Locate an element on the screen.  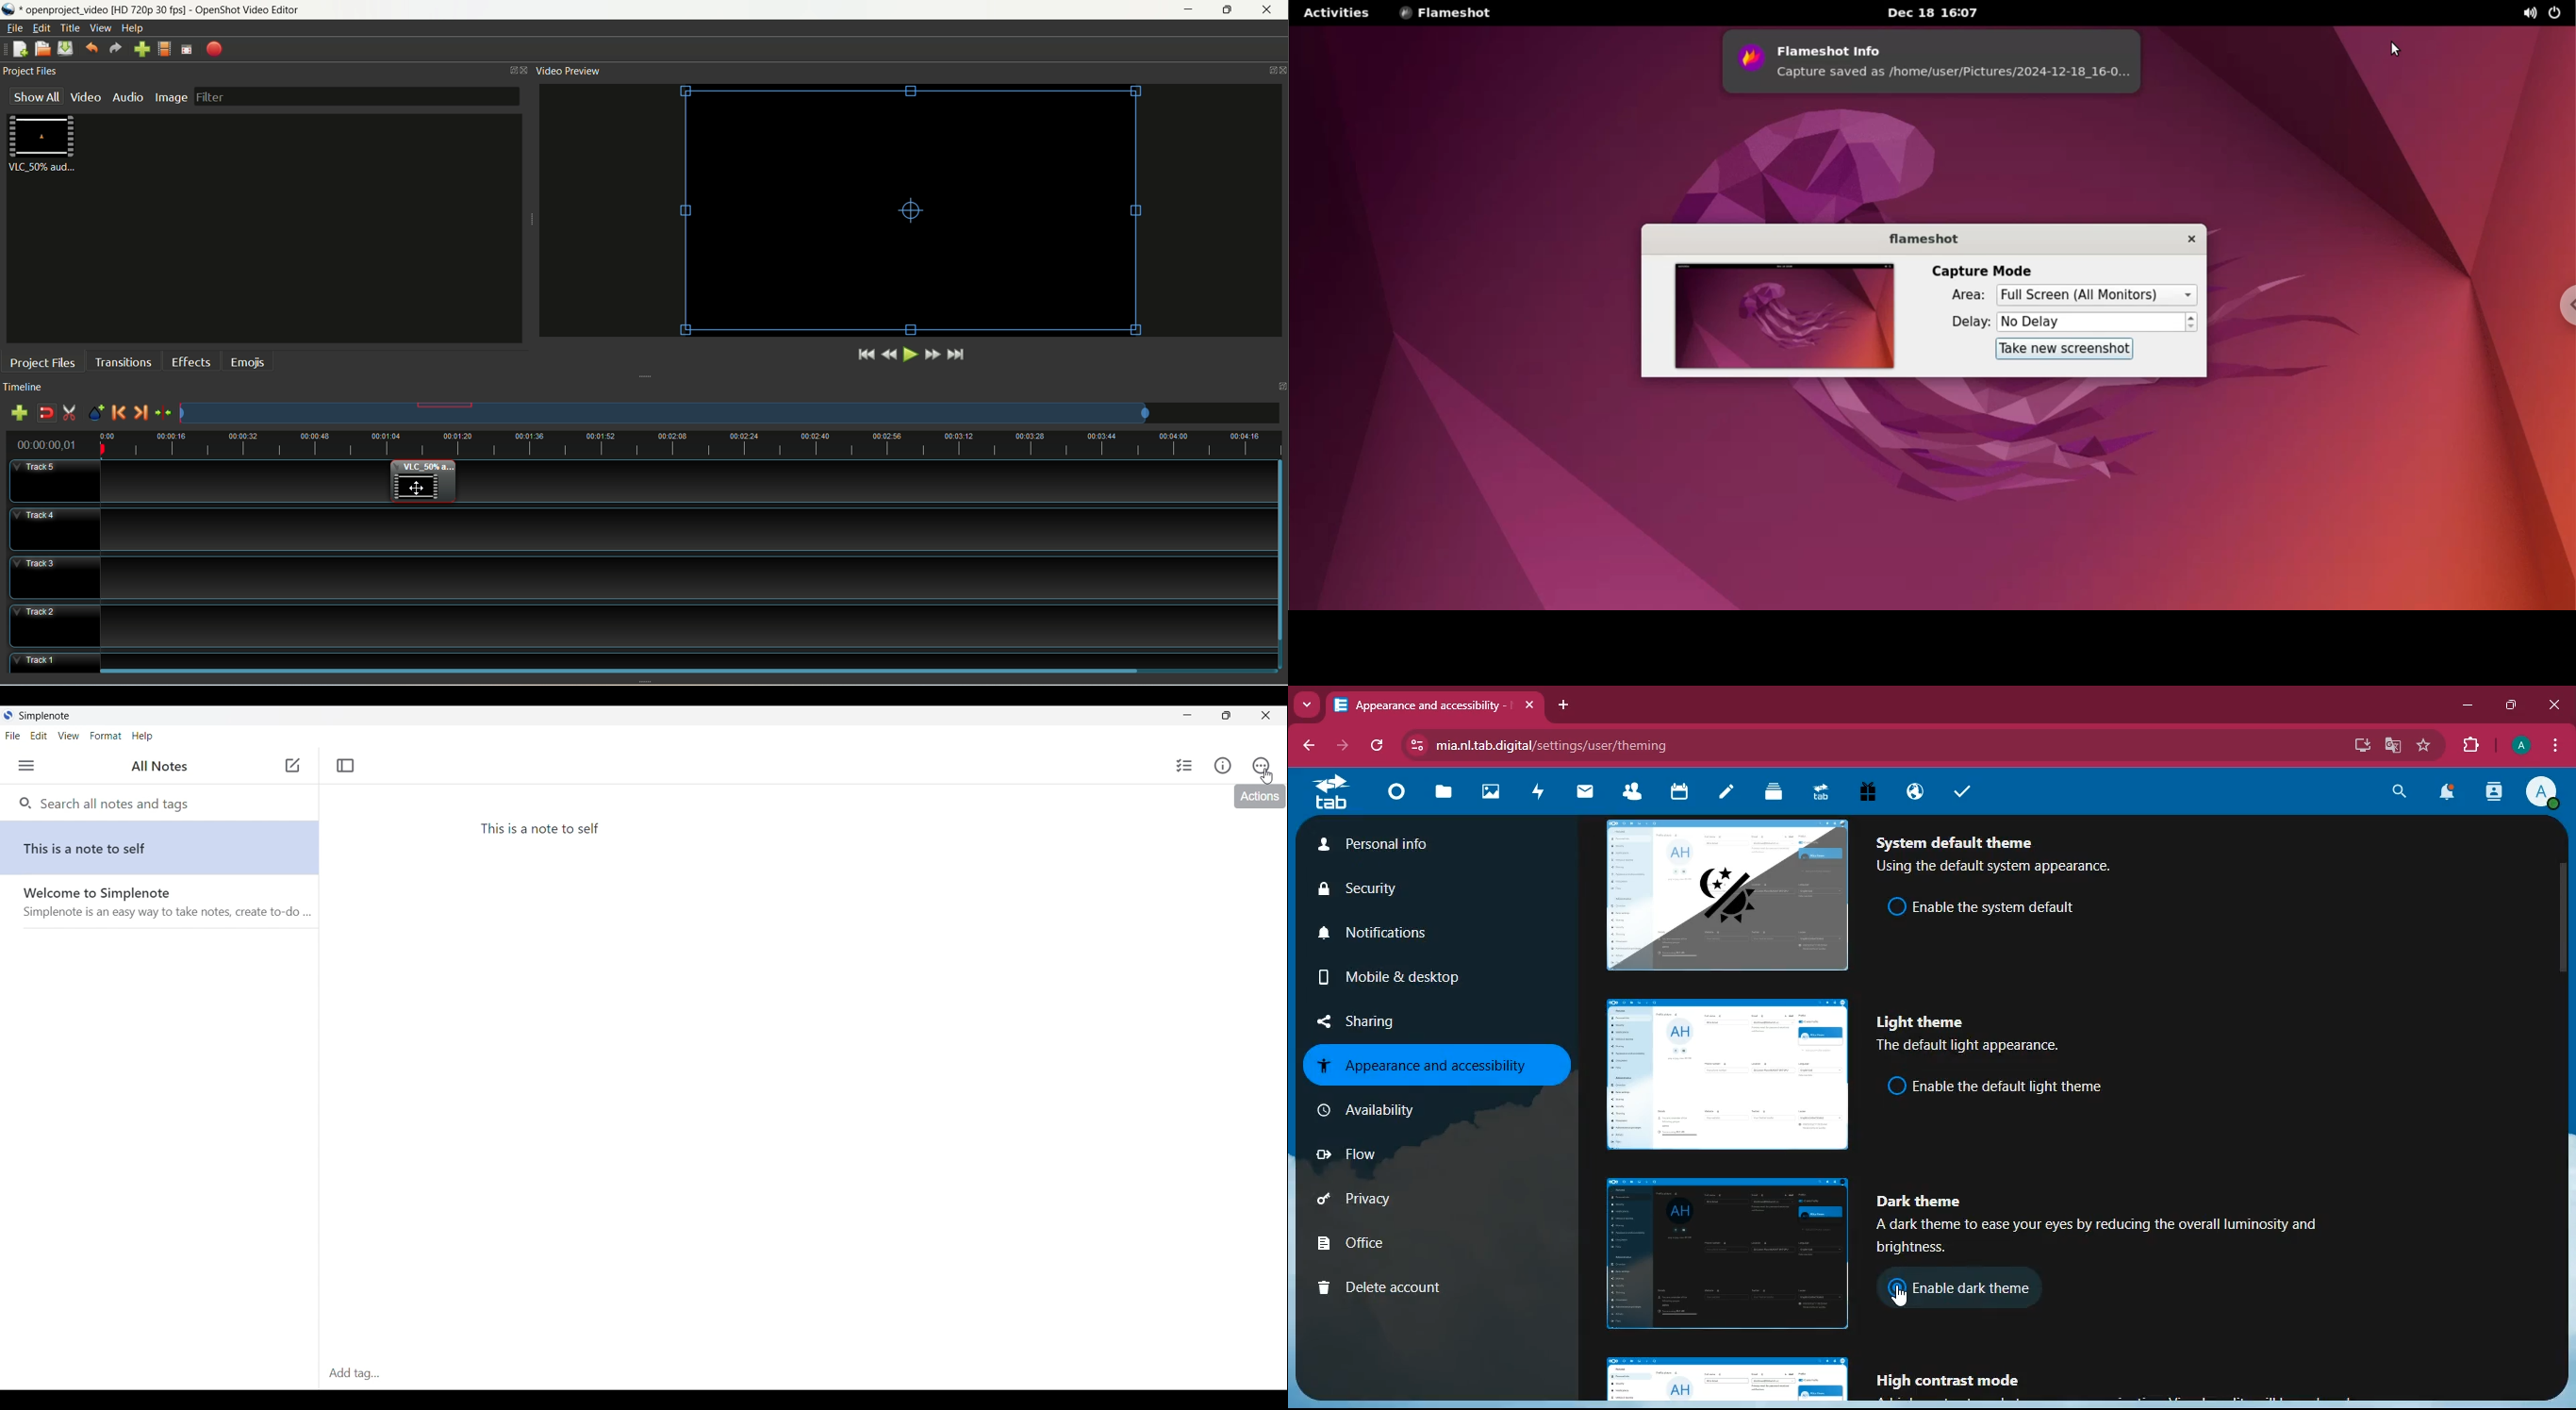
Add tag is located at coordinates (355, 1374).